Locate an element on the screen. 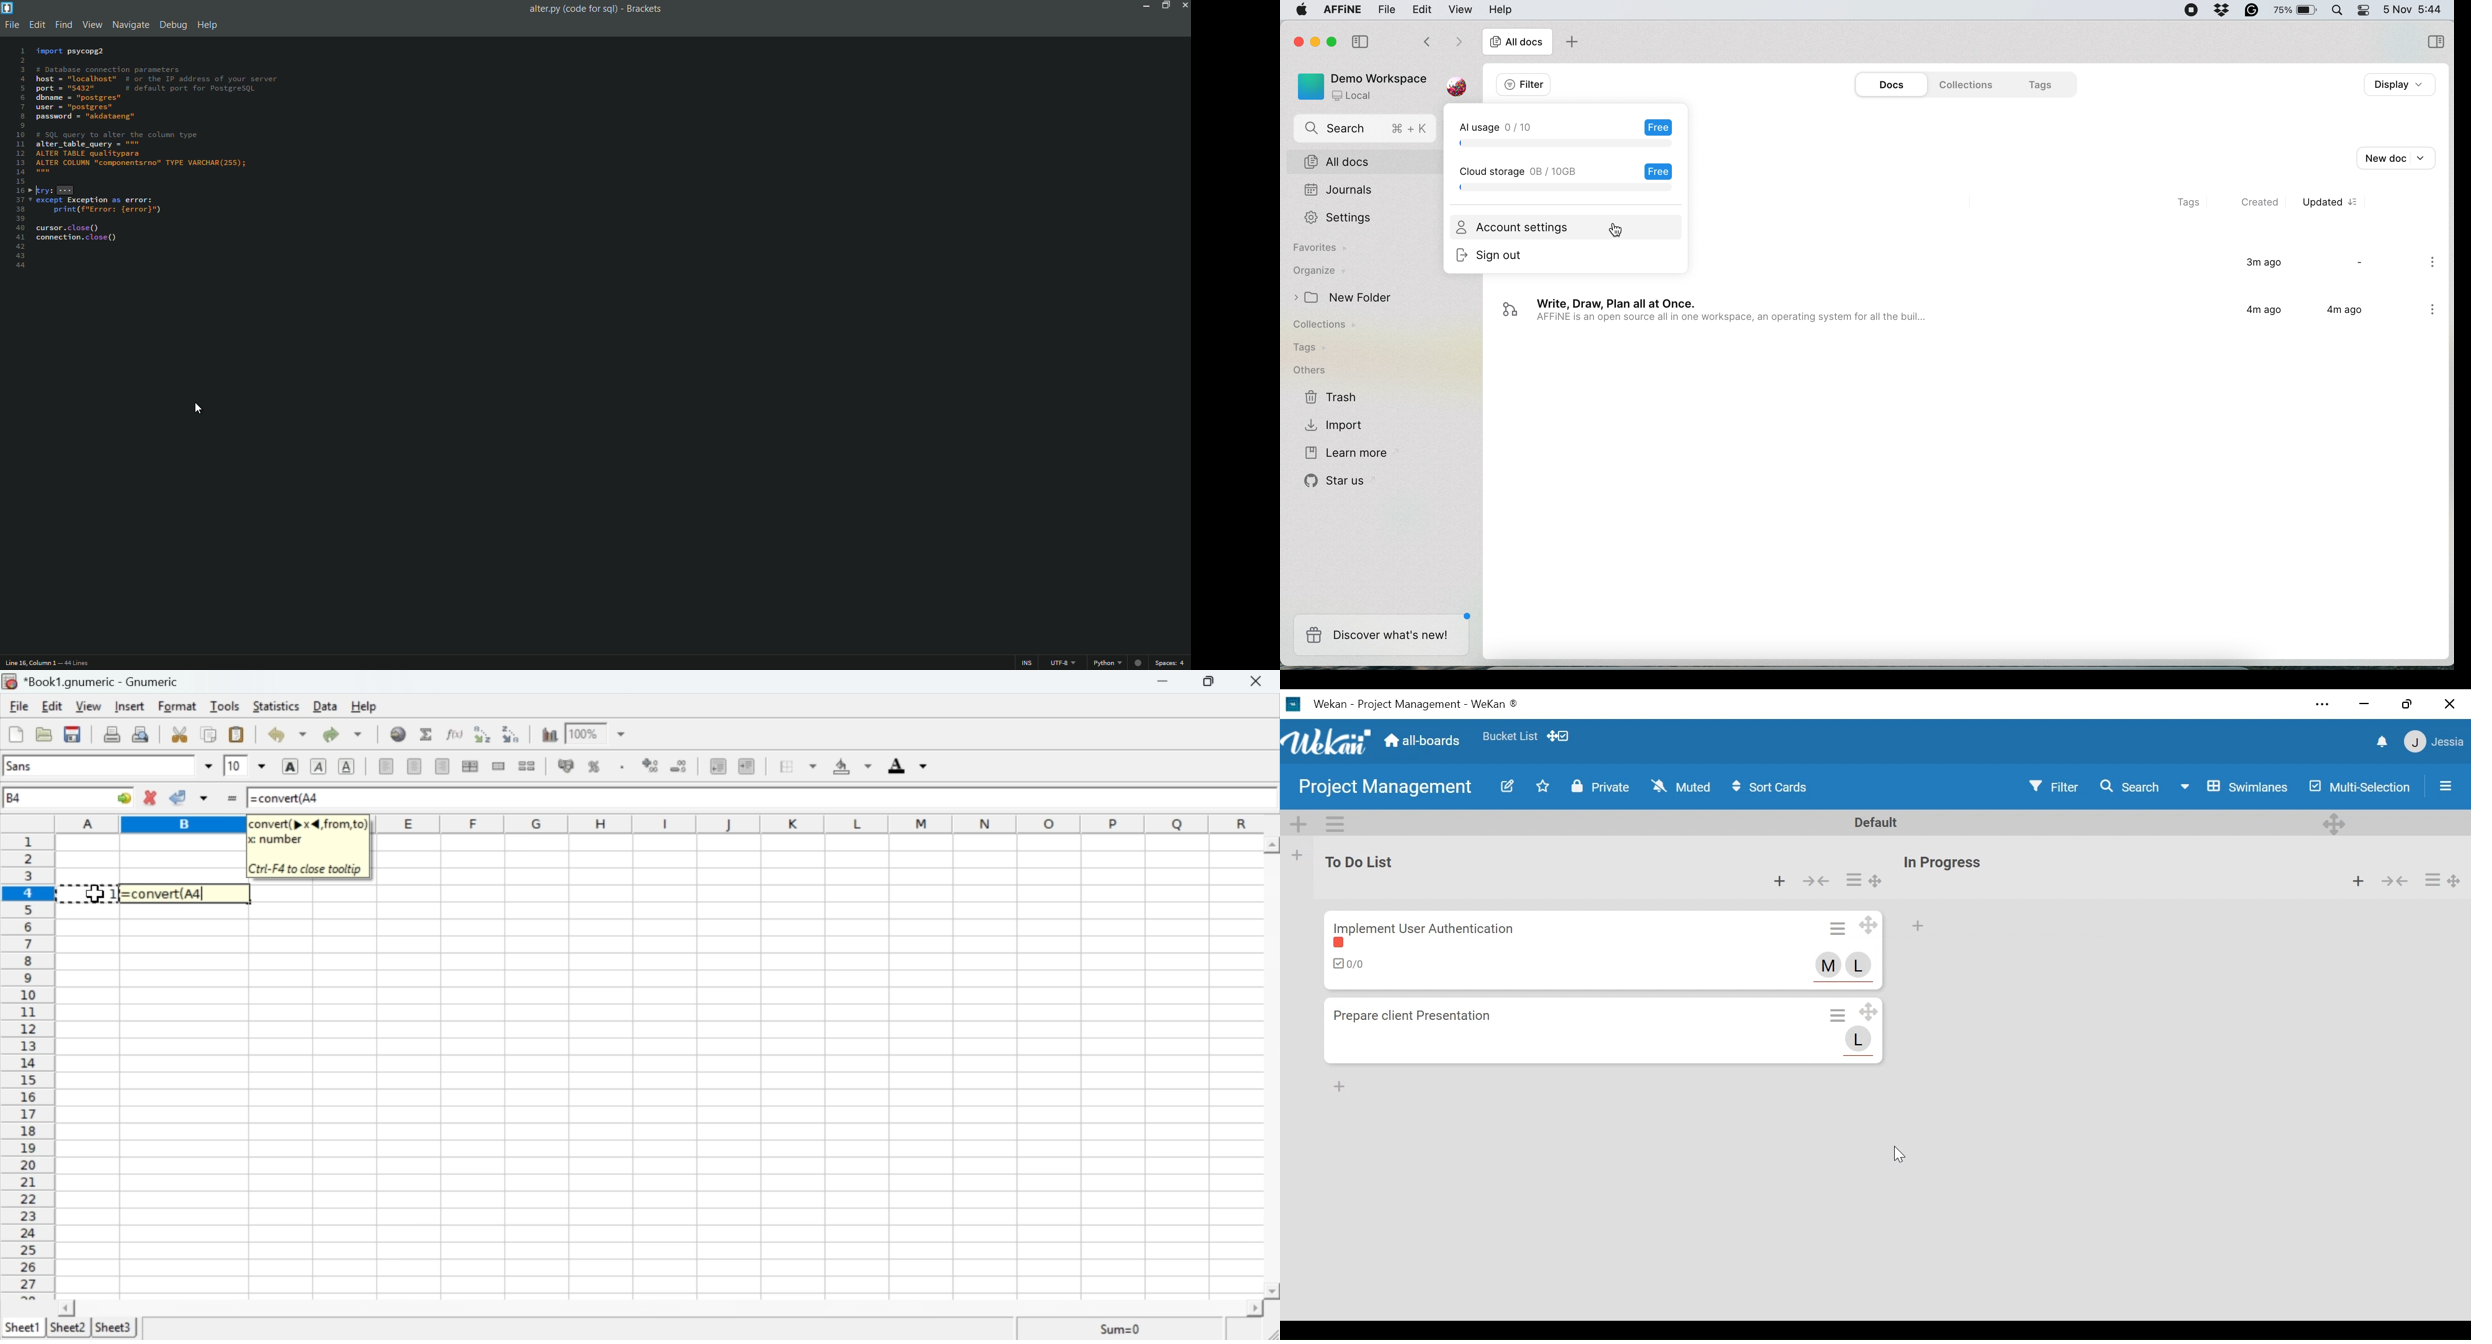  Help is located at coordinates (370, 707).